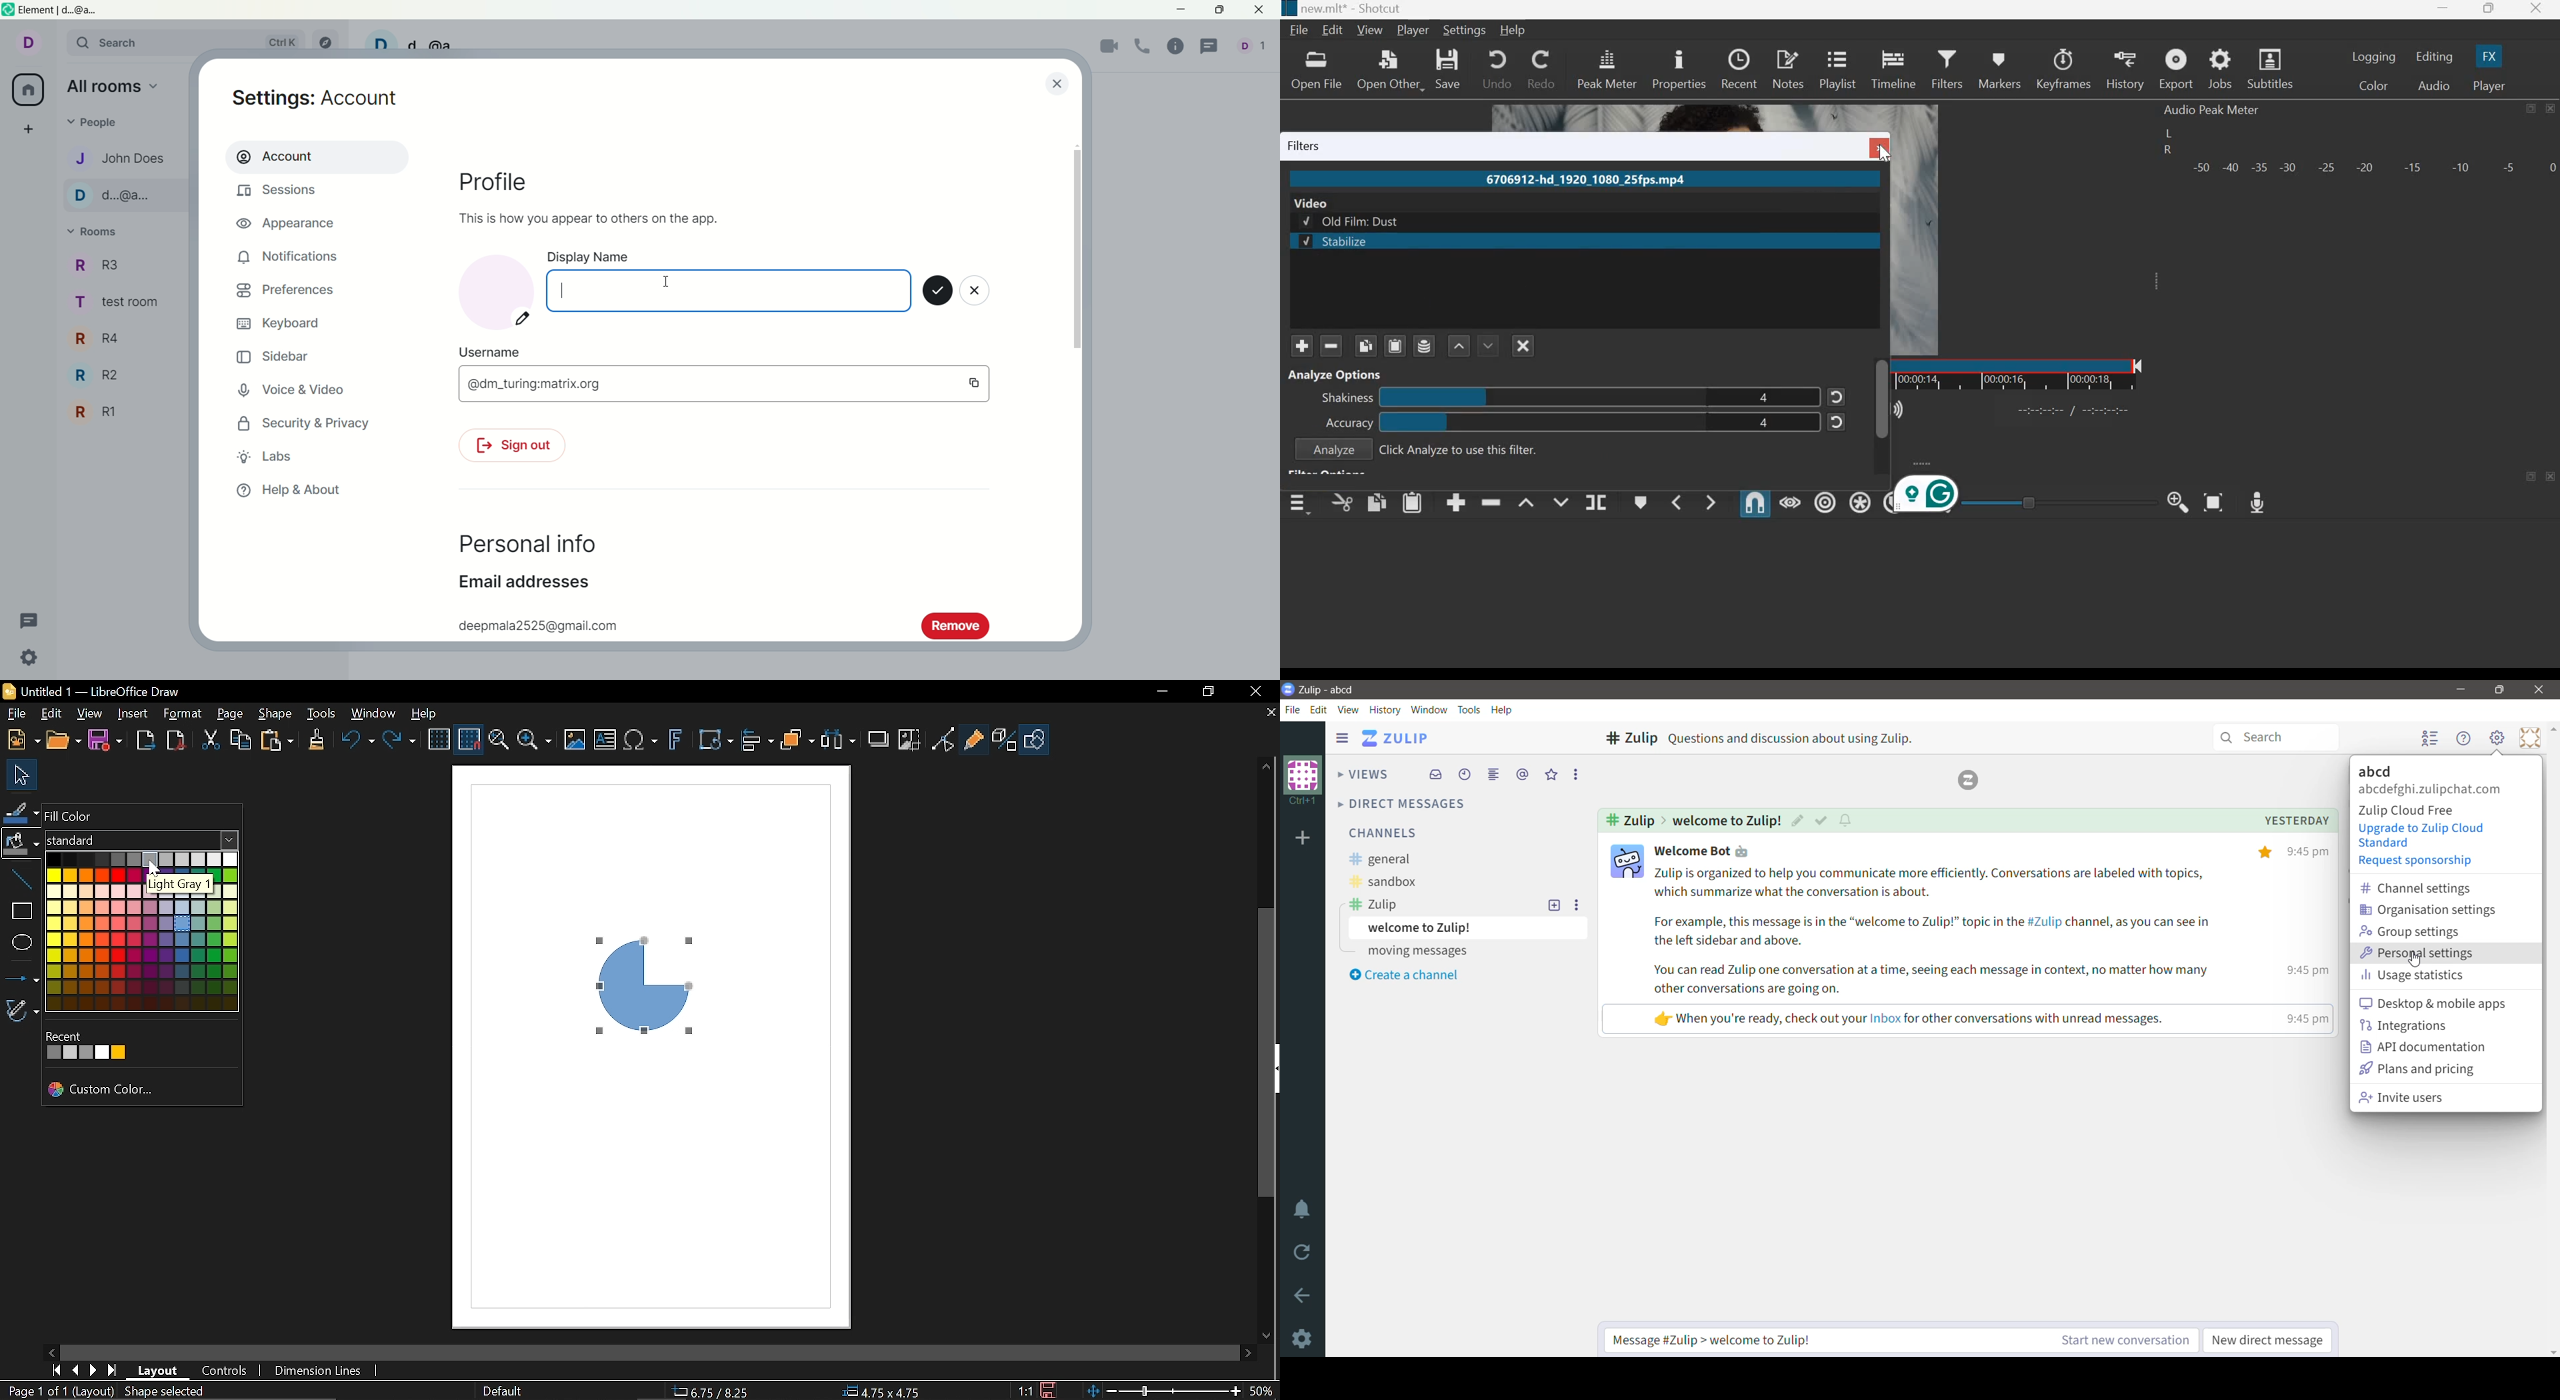  I want to click on TEST ROOM, so click(123, 305).